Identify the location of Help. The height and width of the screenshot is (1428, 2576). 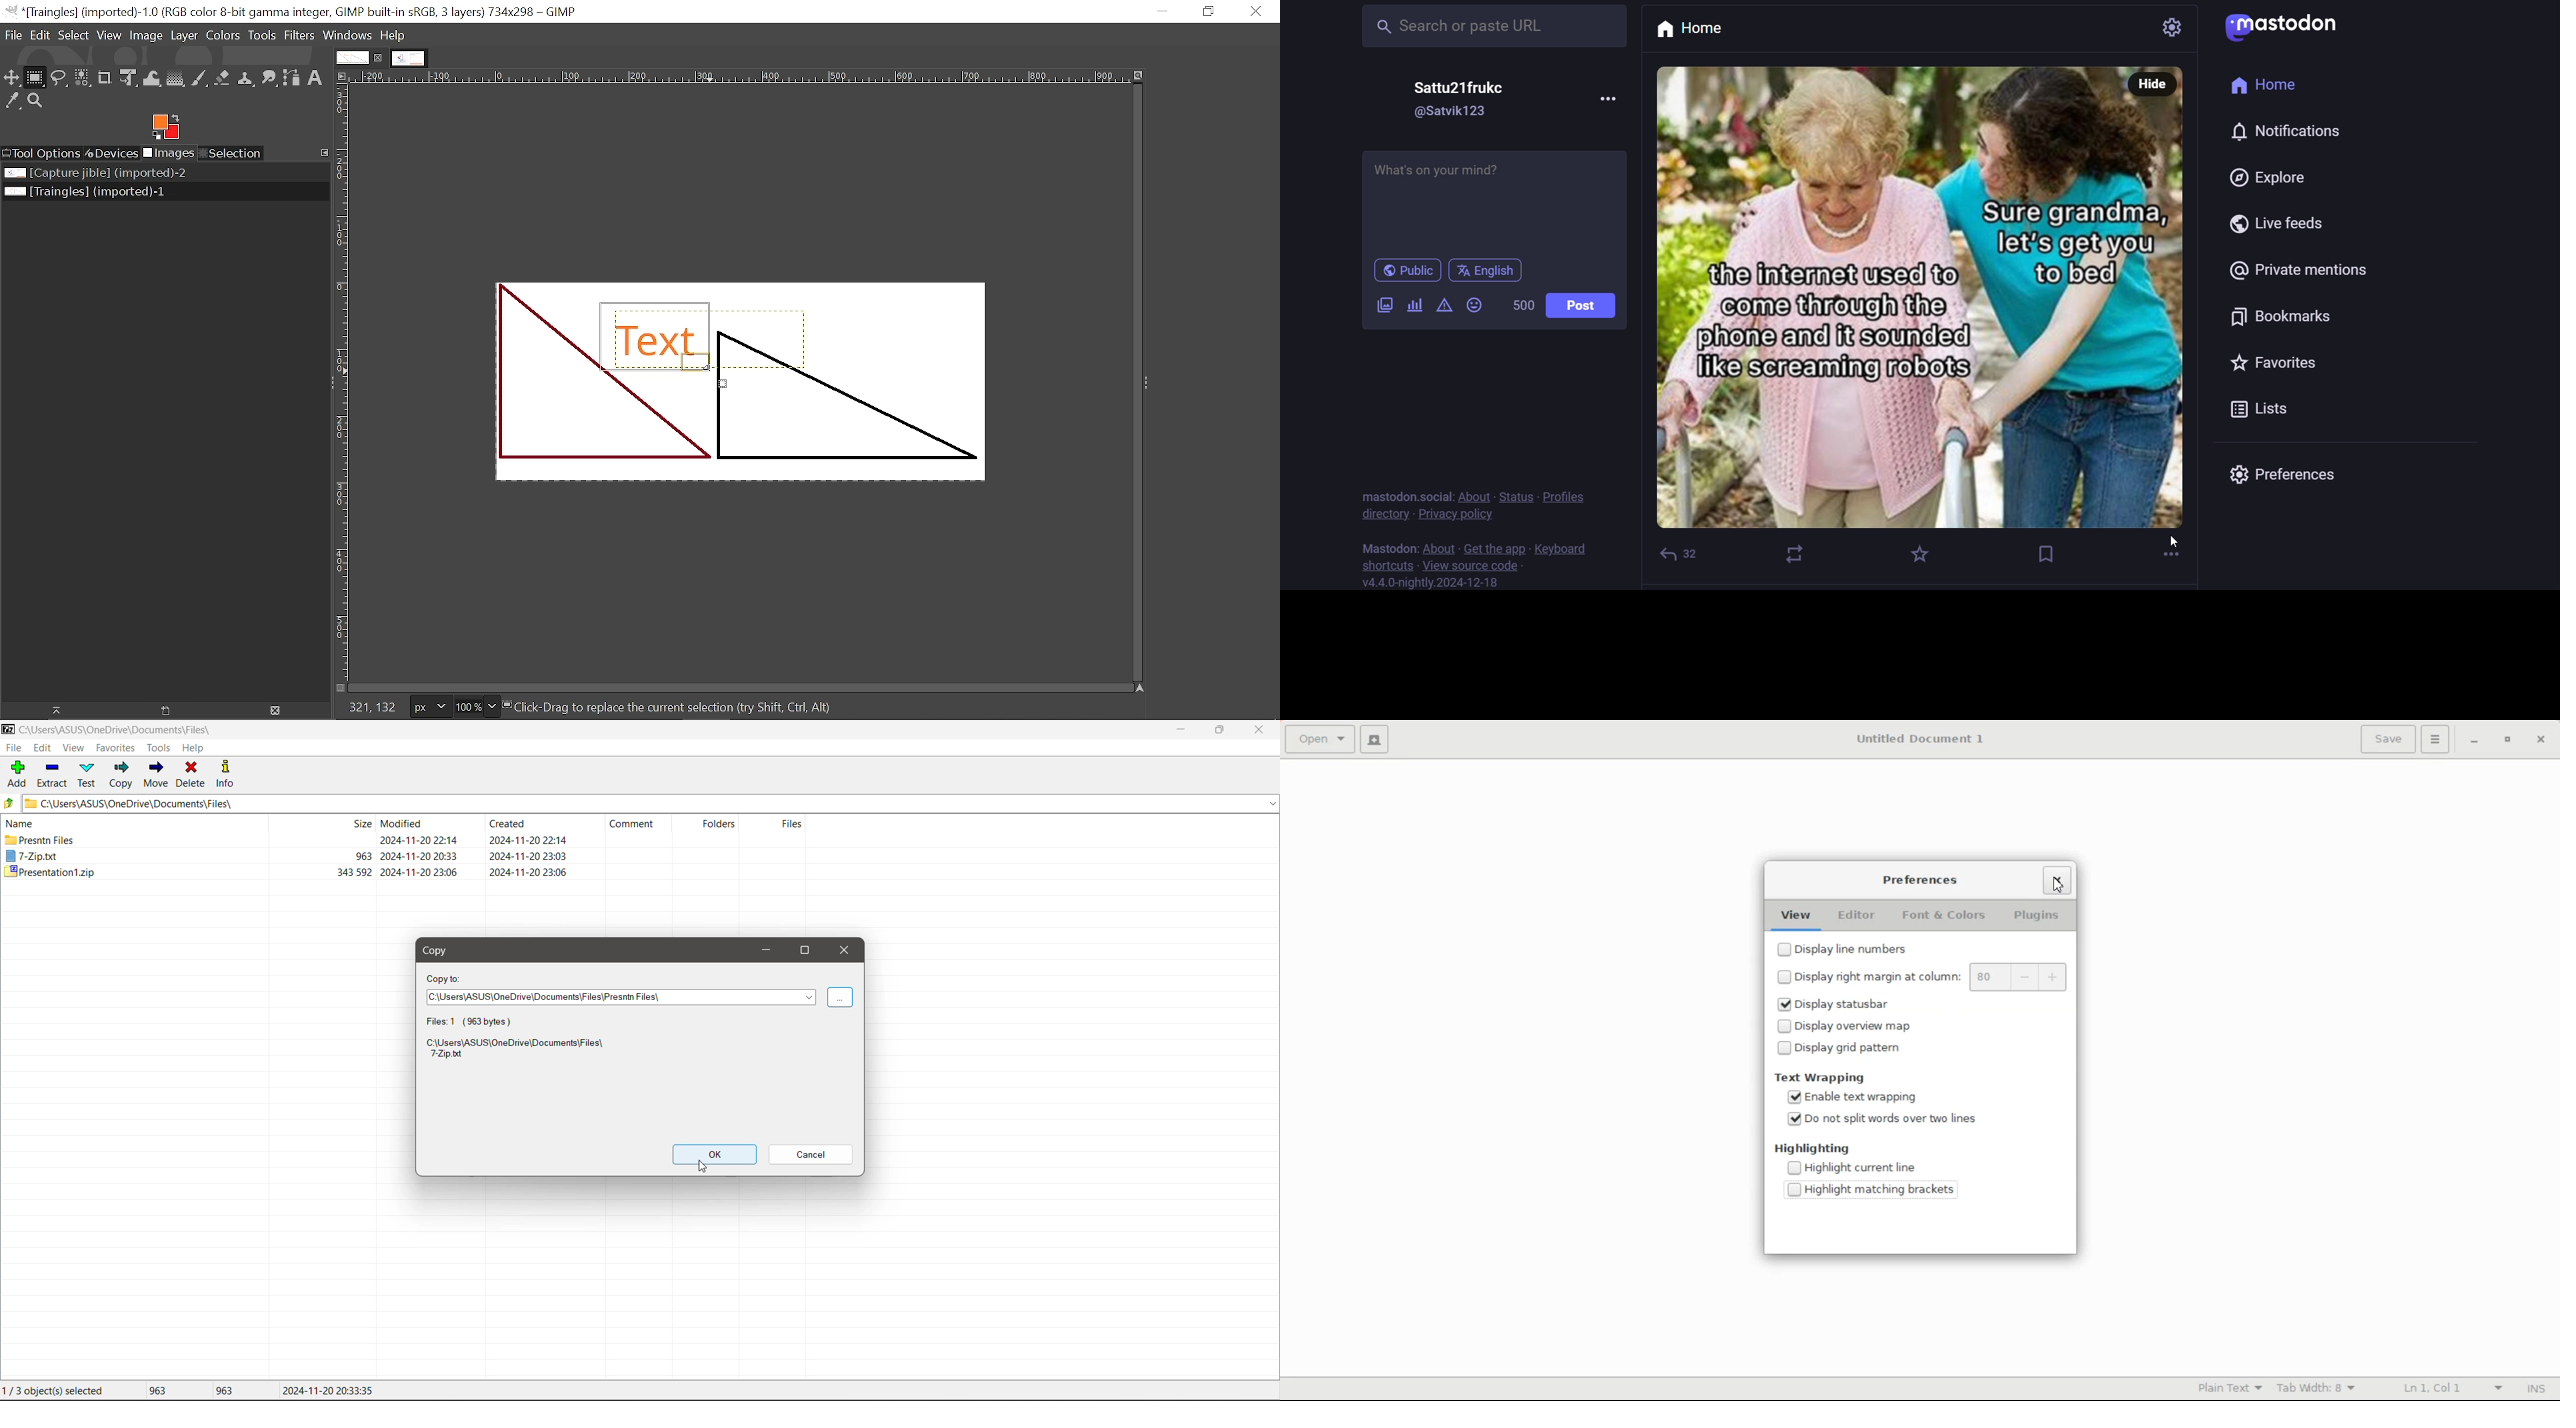
(393, 35).